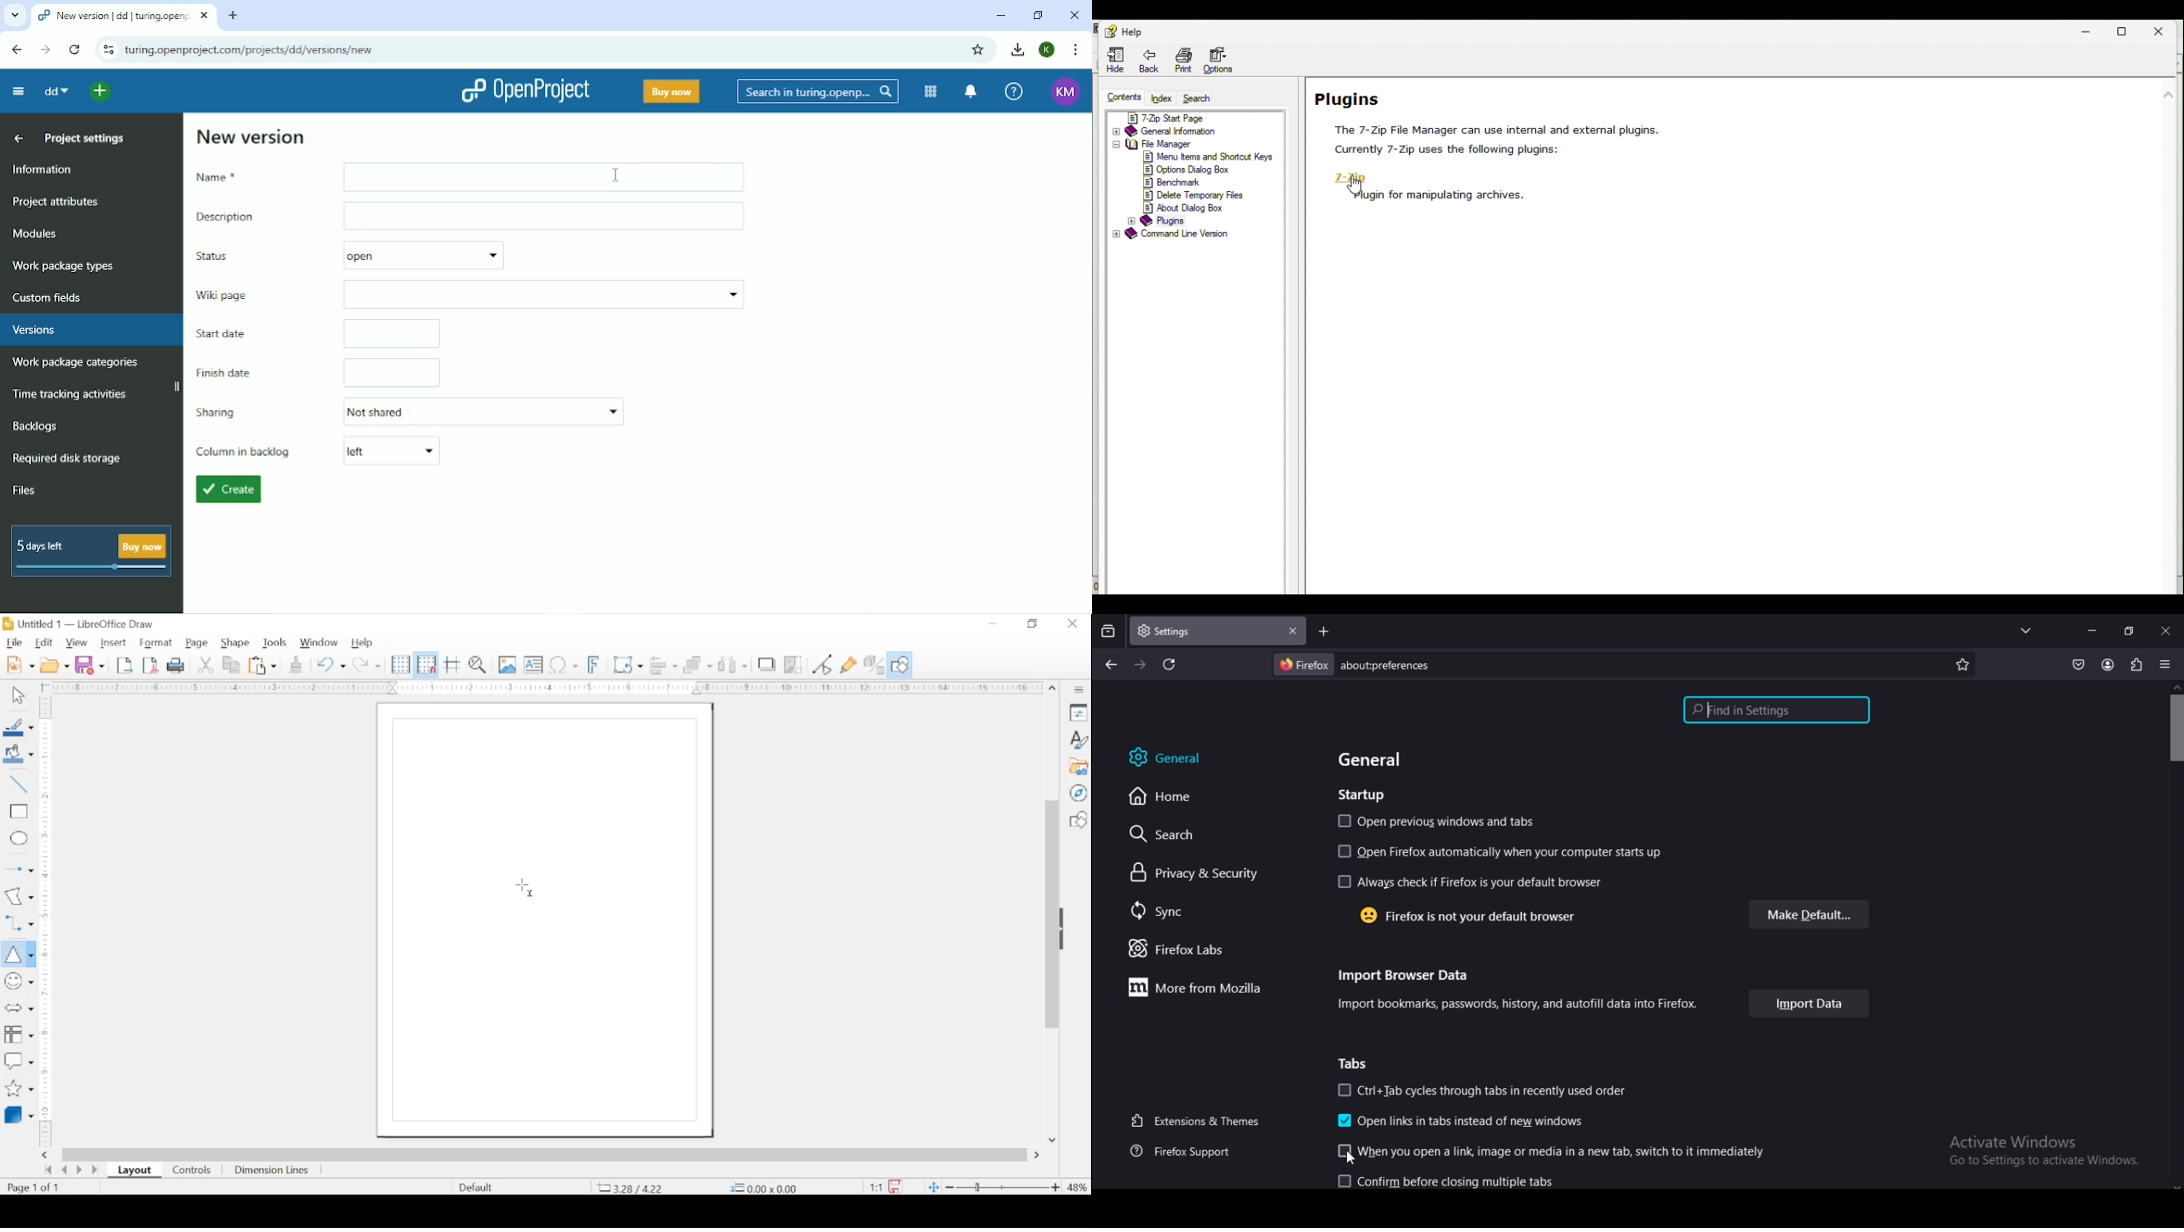  I want to click on undo, so click(331, 665).